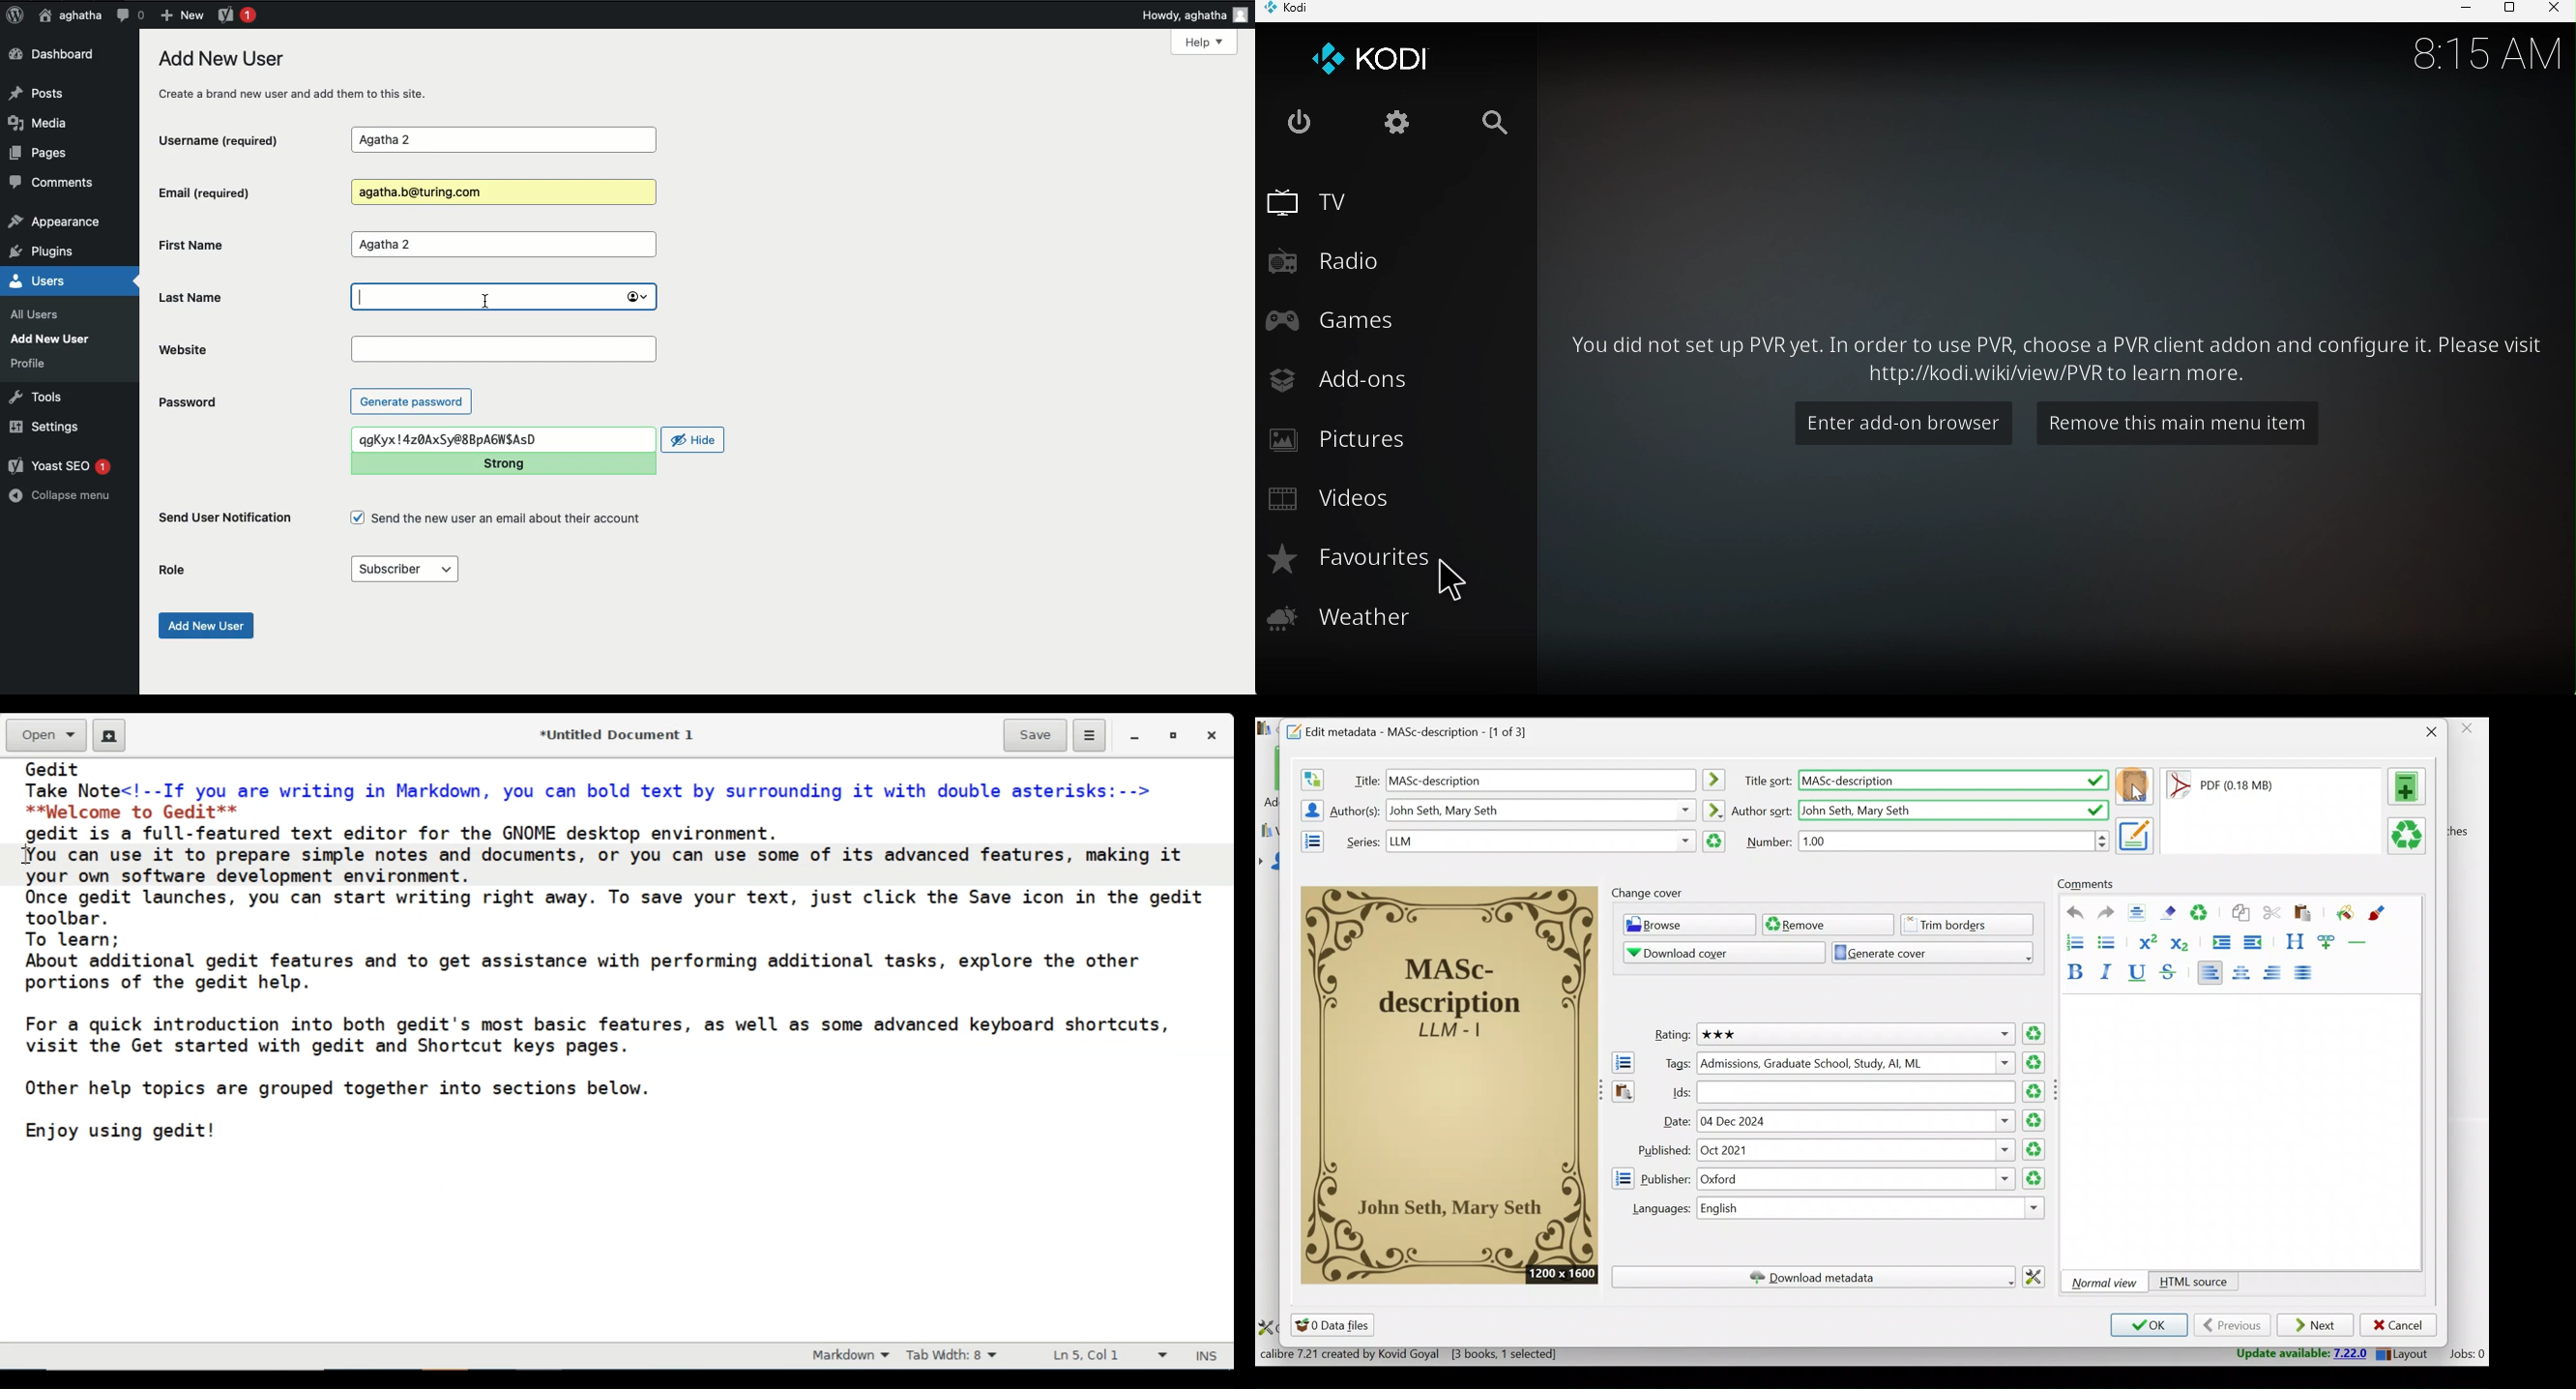 This screenshot has height=1400, width=2576. I want to click on Set the cover for the book from the selected format, so click(2135, 788).